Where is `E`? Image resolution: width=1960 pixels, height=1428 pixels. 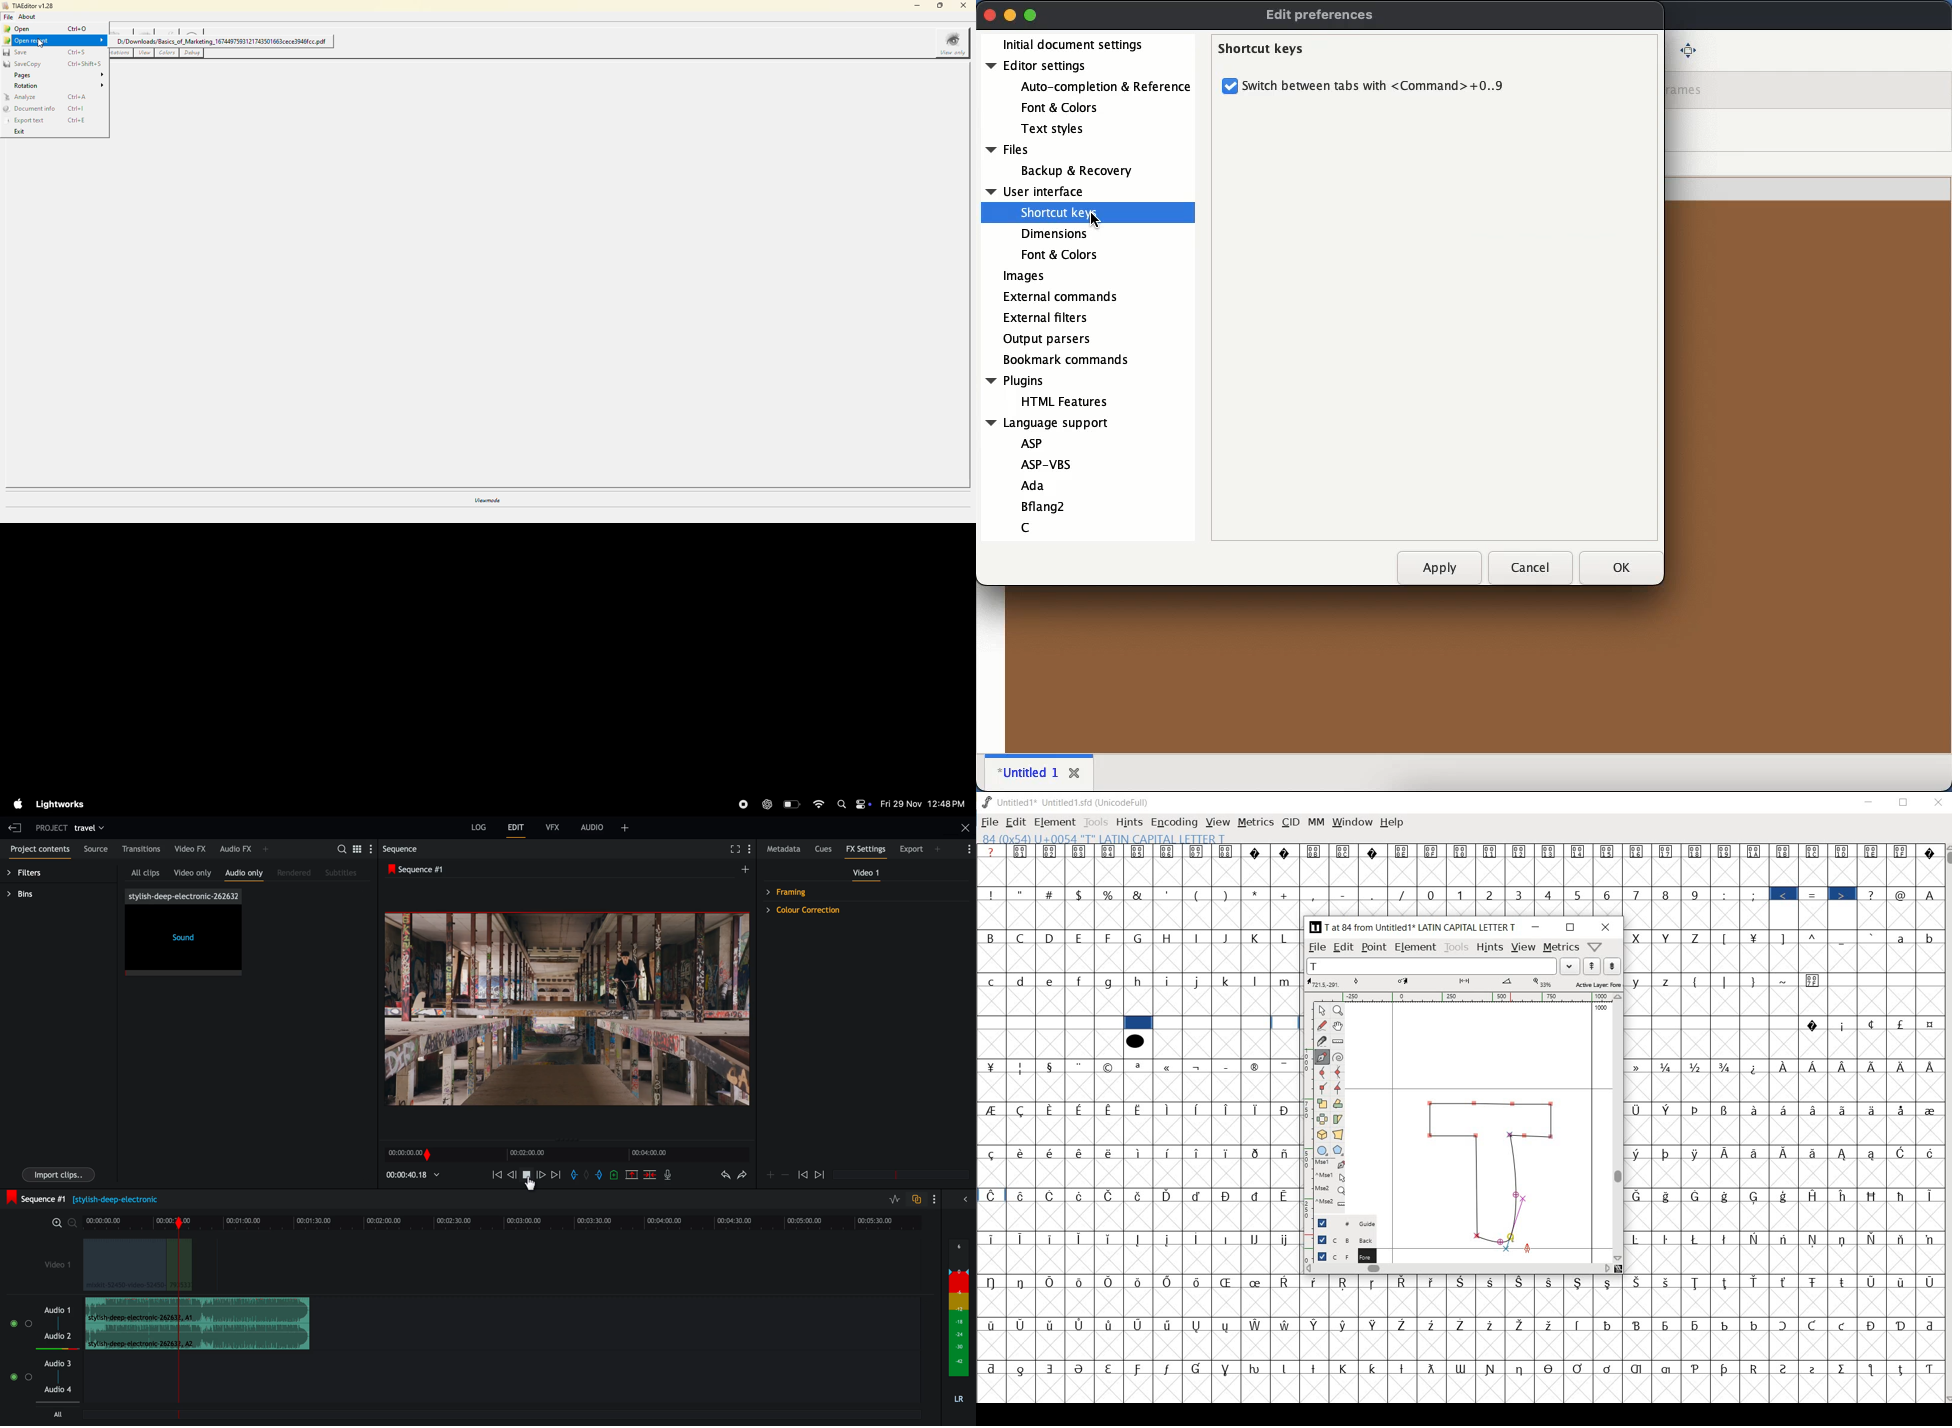 E is located at coordinates (1081, 939).